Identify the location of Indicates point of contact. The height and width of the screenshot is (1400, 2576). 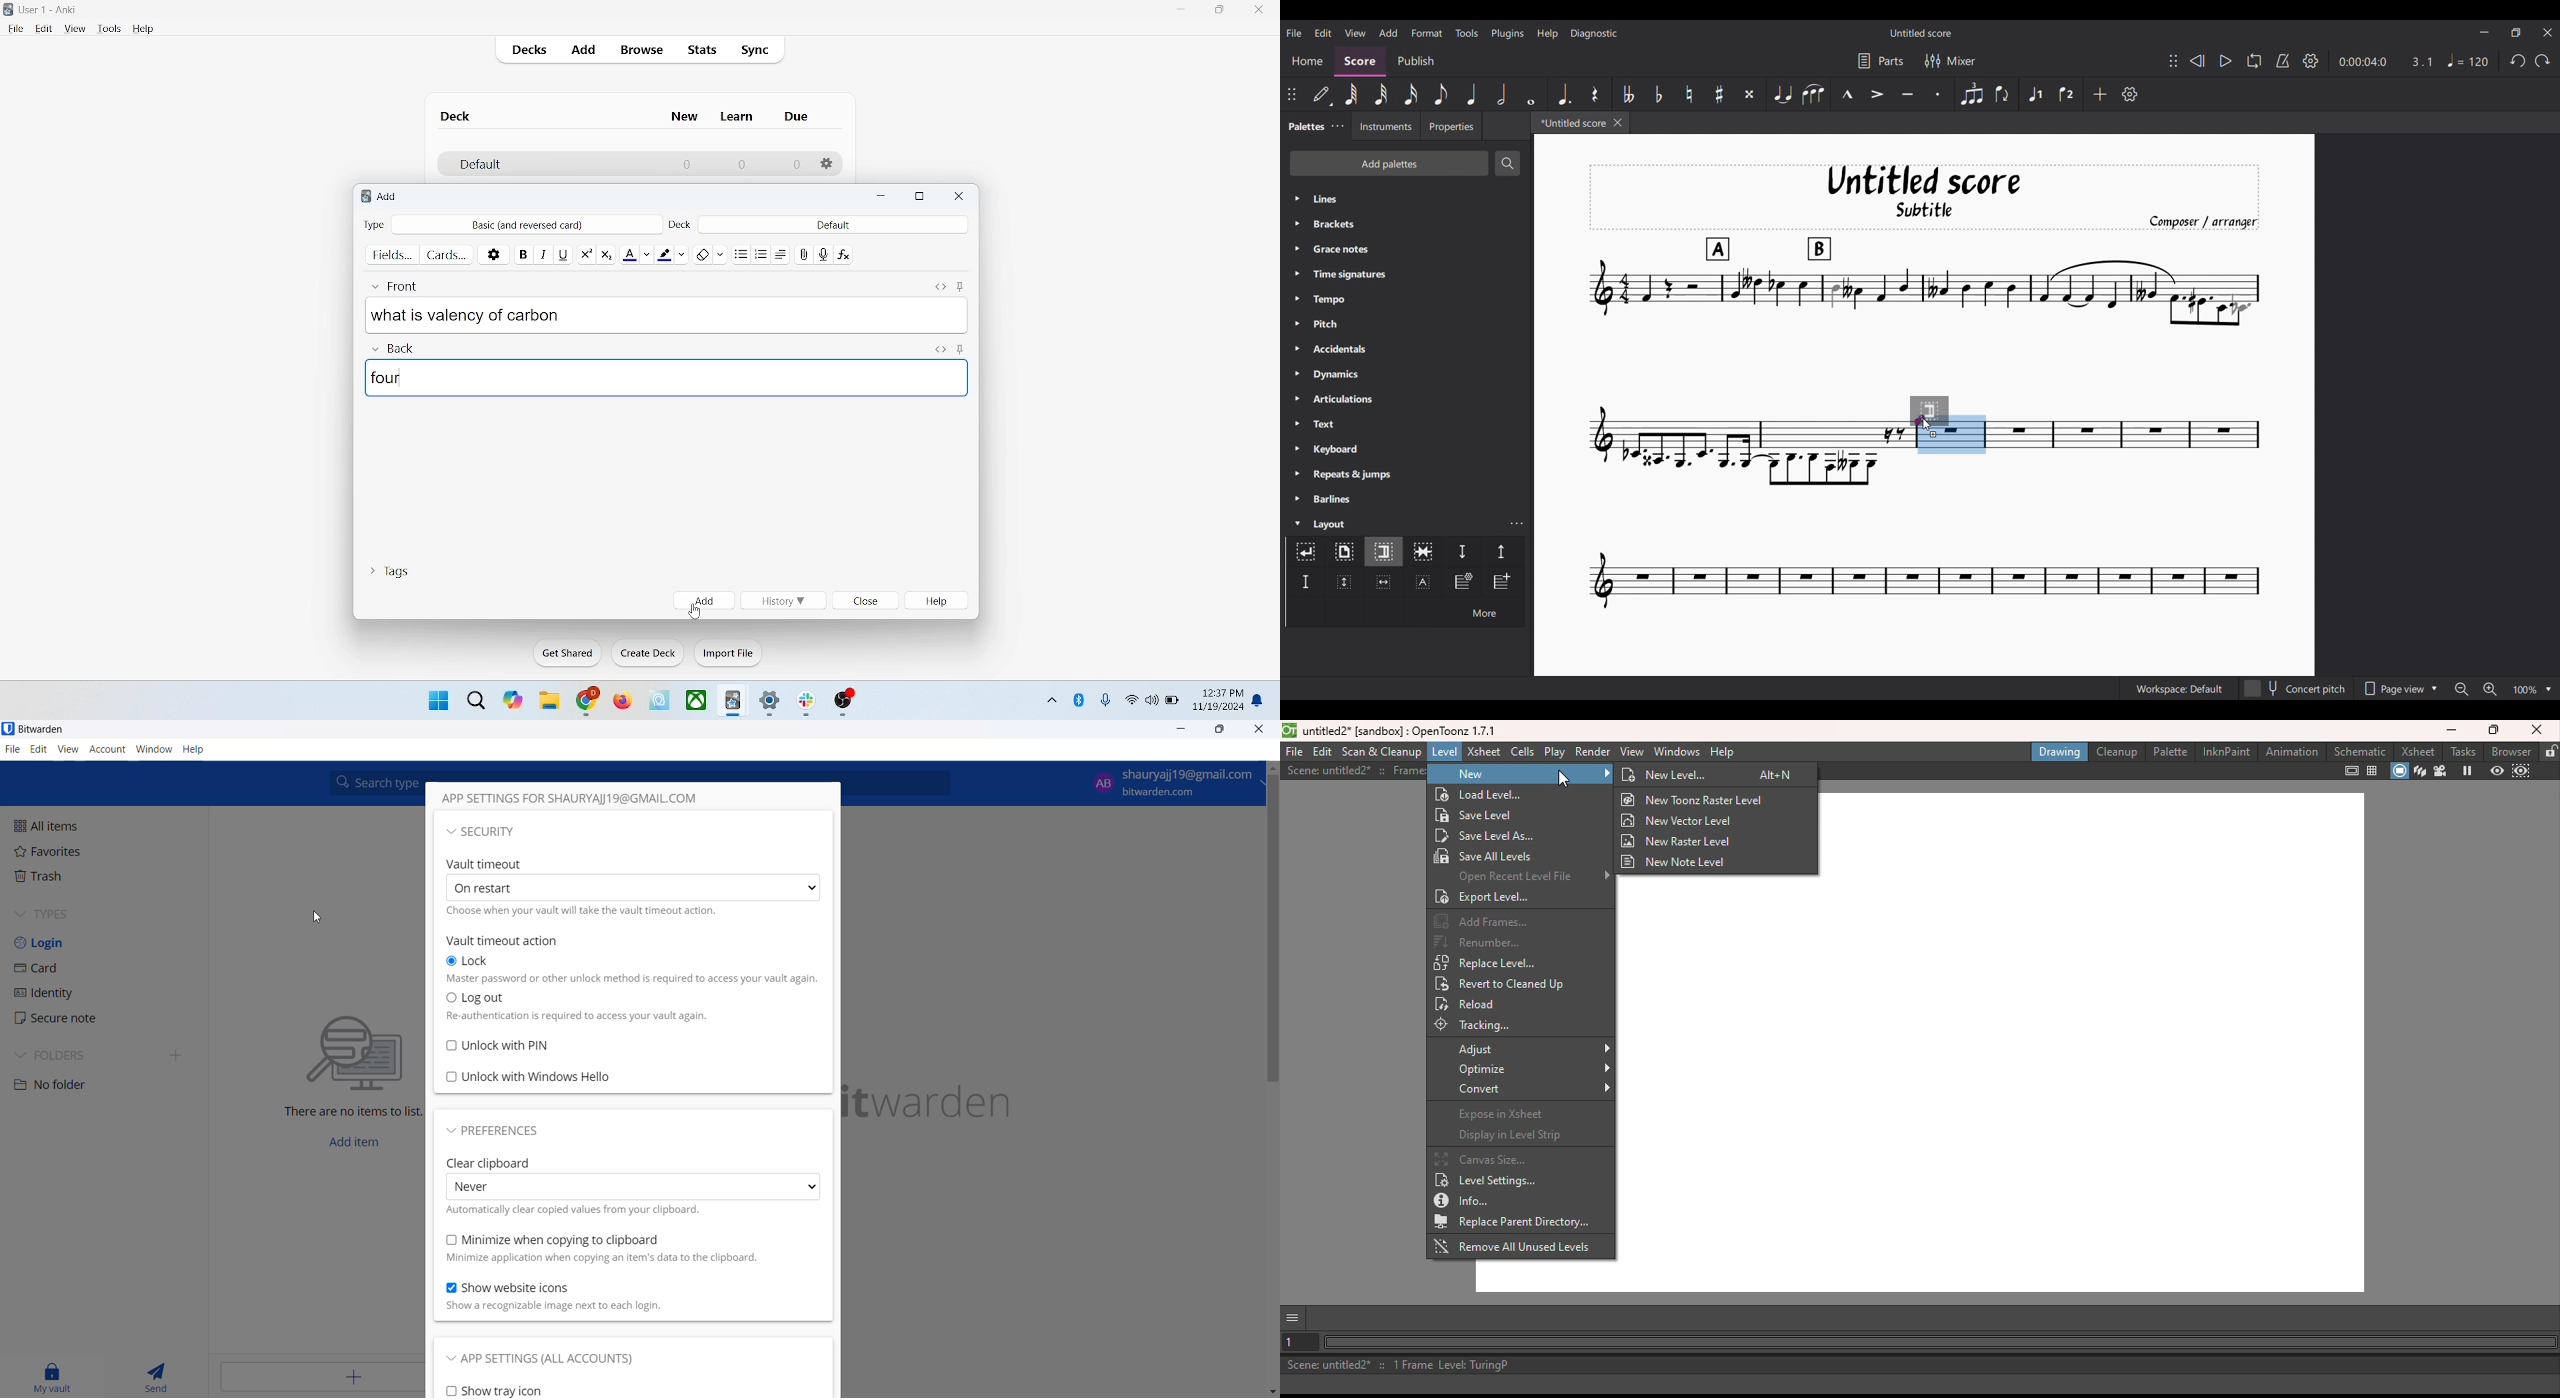
(1920, 419).